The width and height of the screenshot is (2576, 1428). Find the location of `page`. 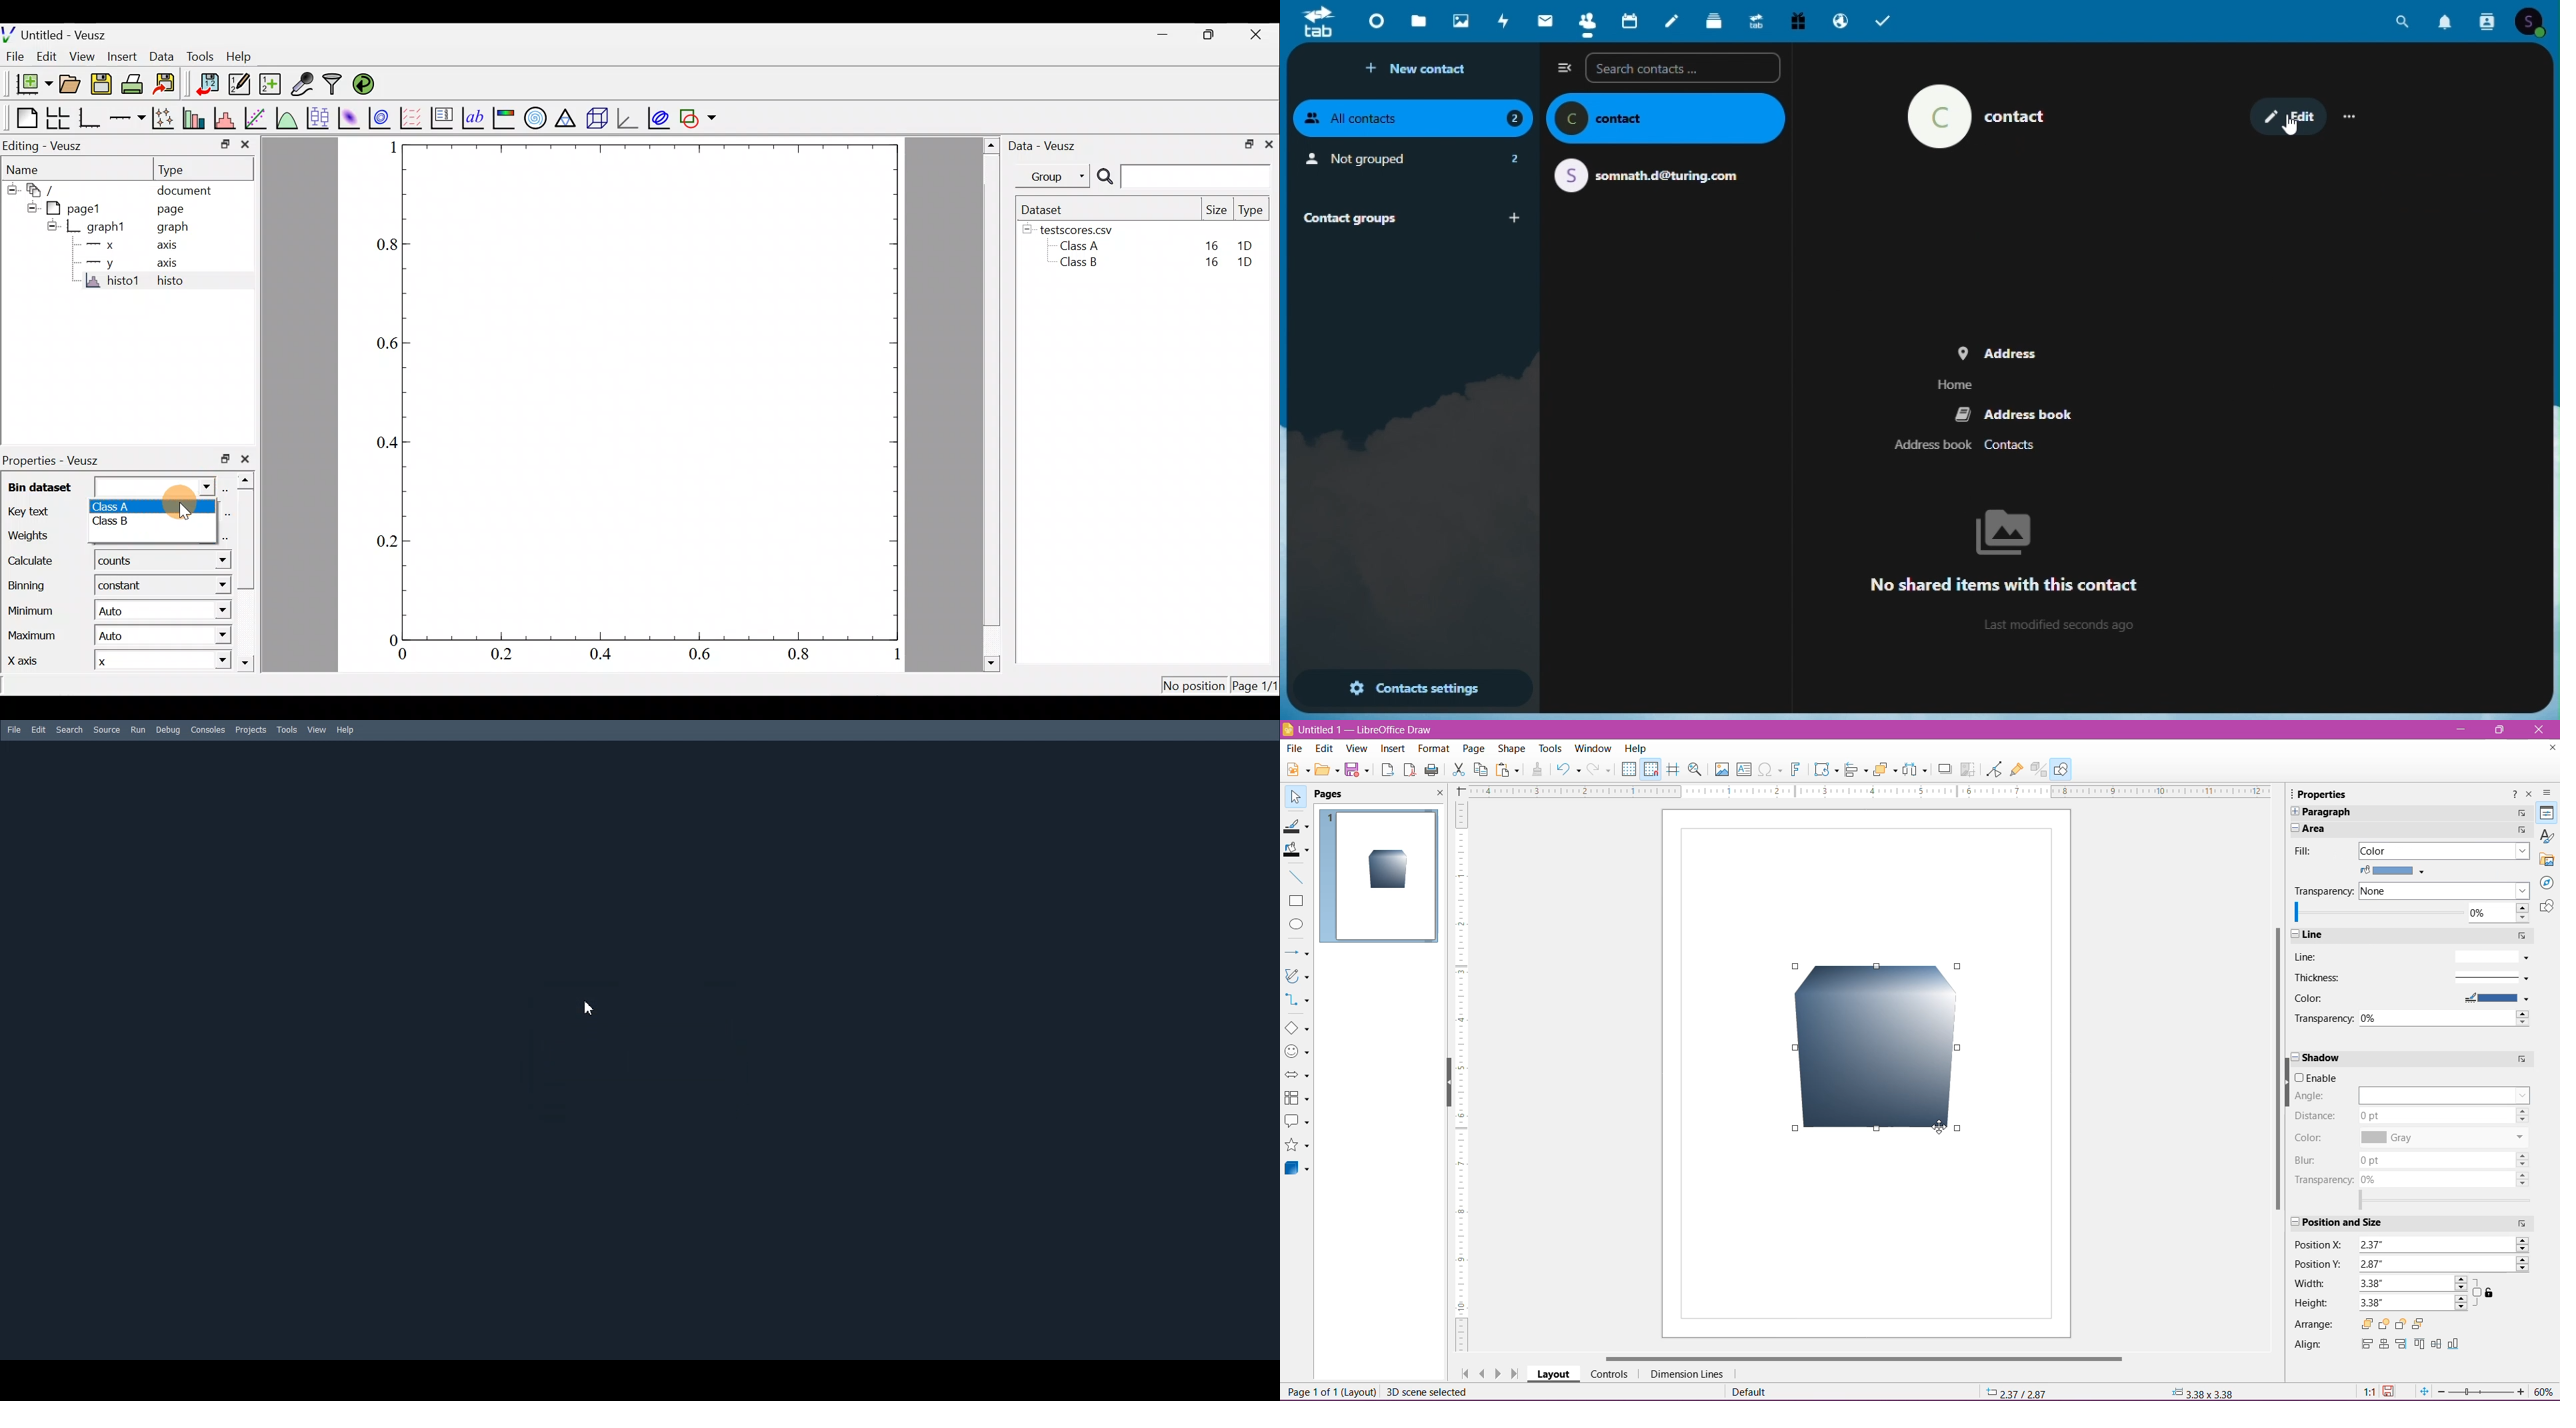

page is located at coordinates (179, 211).